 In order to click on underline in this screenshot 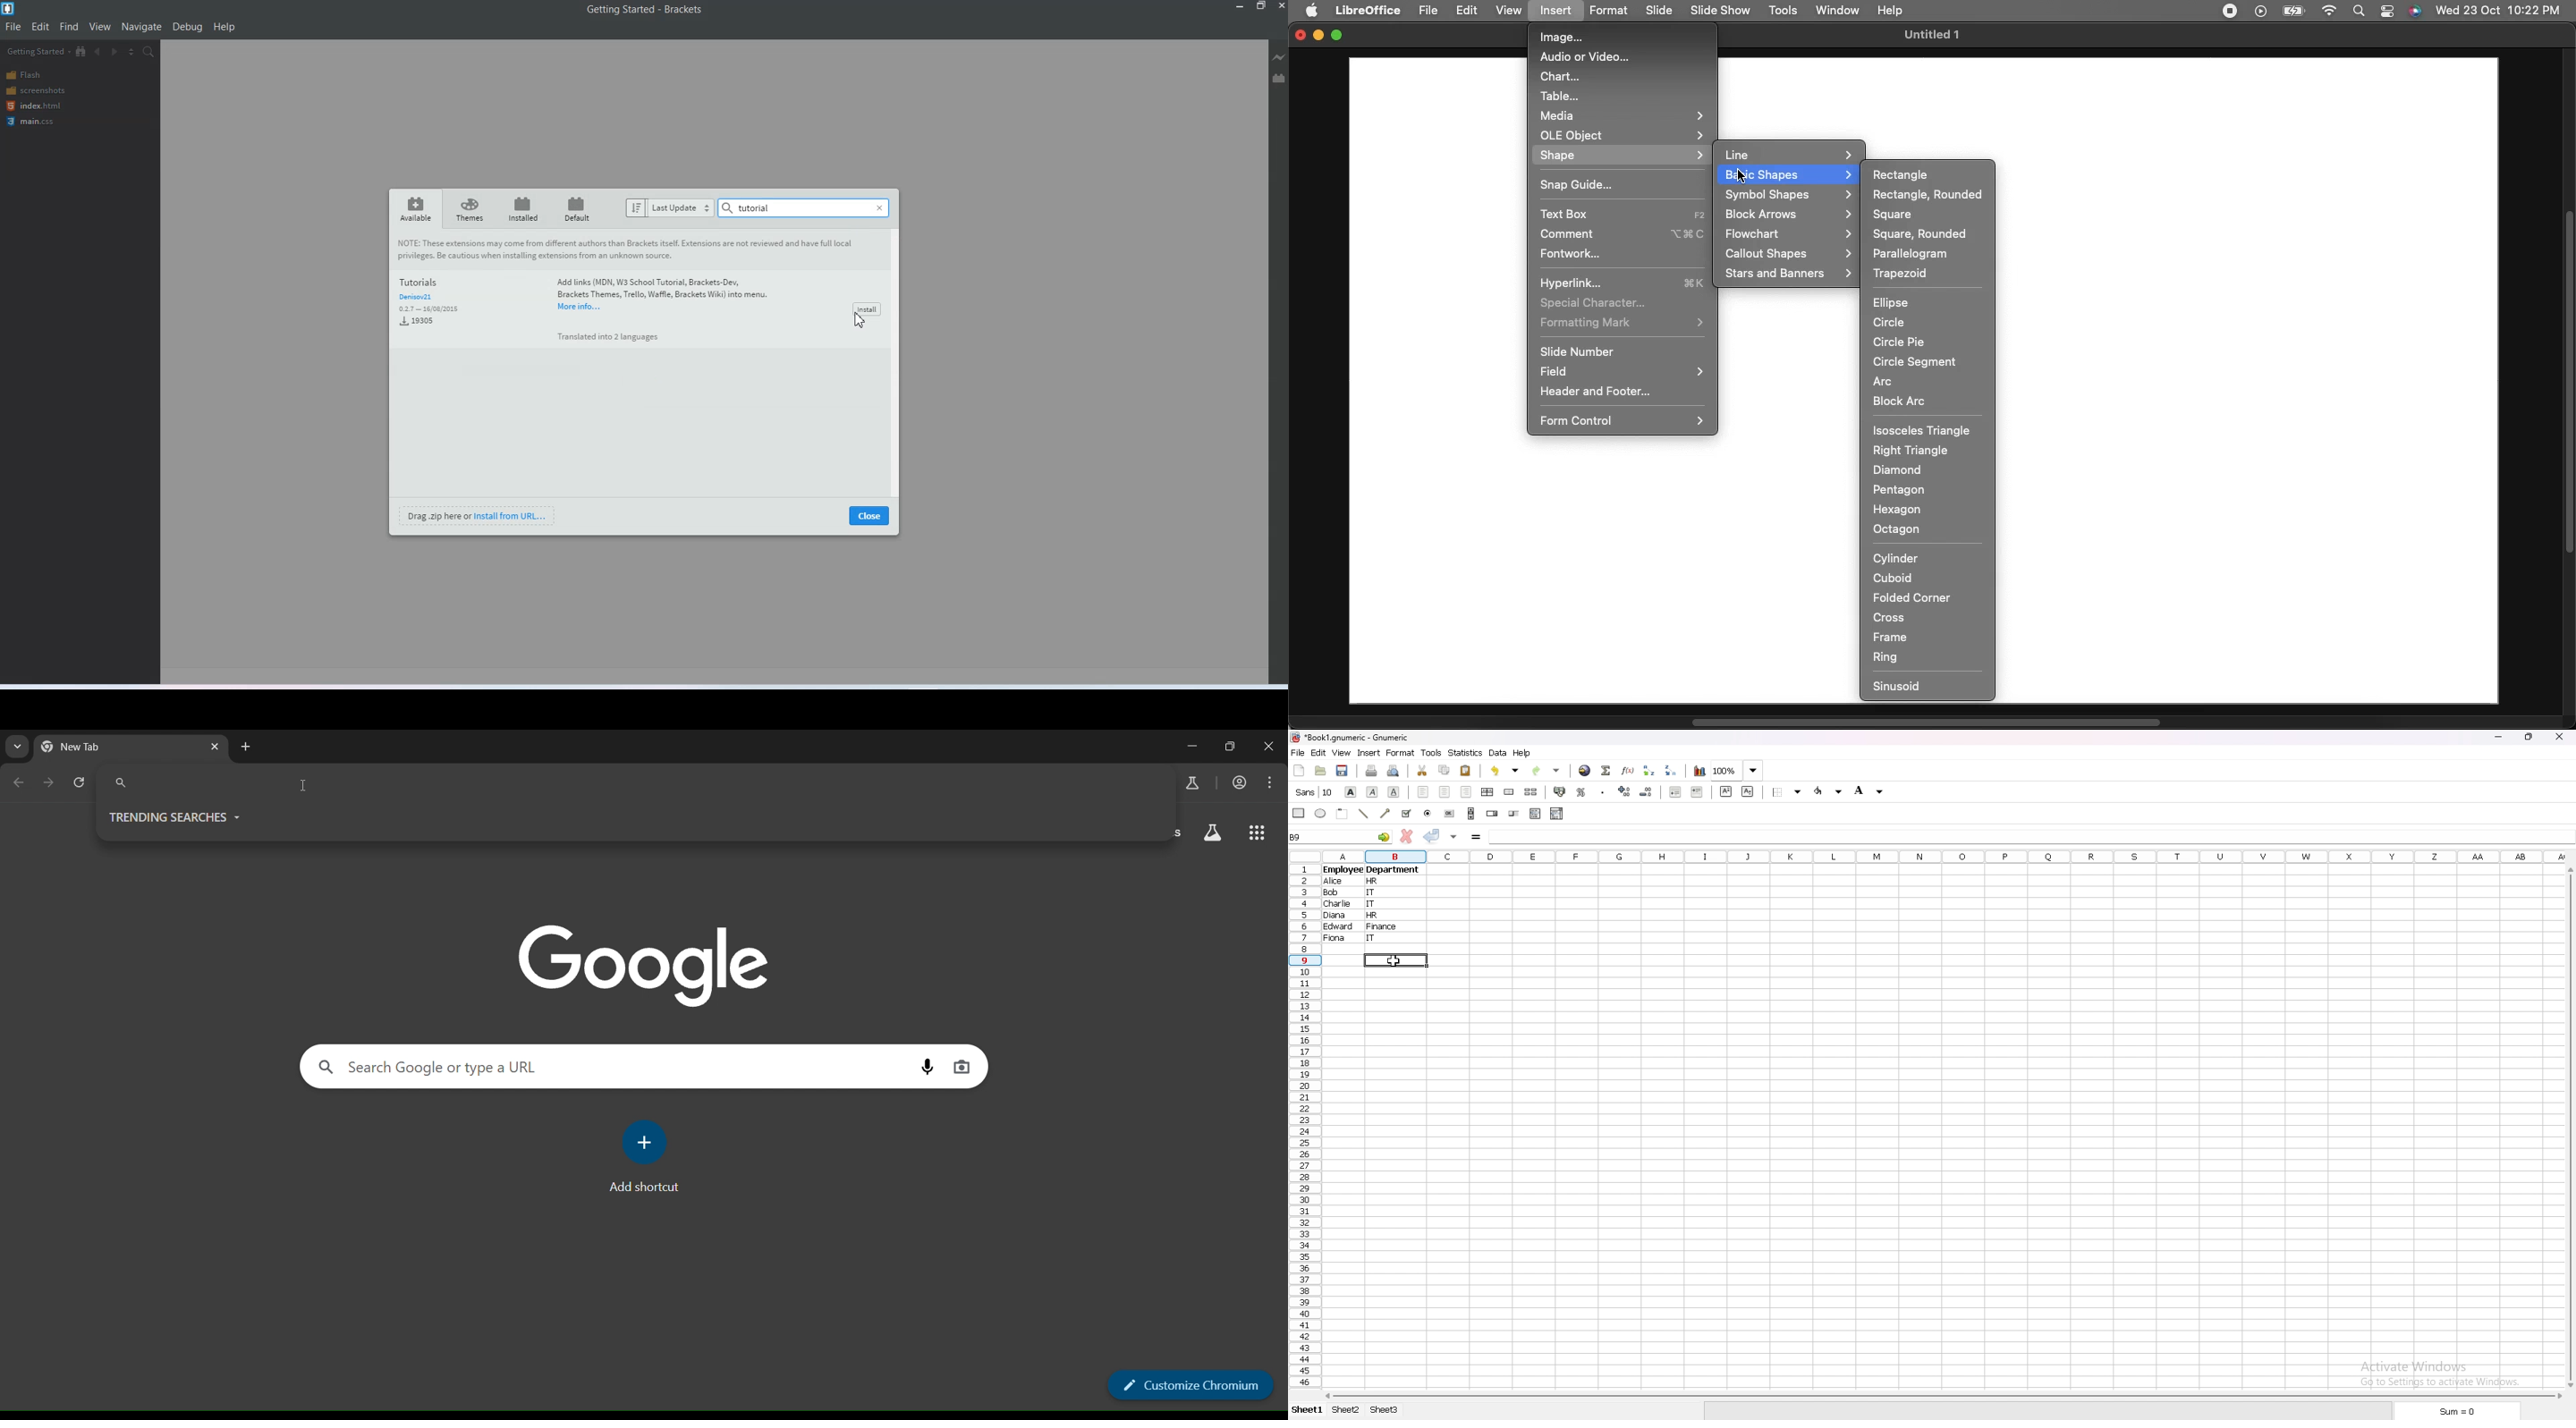, I will do `click(1394, 791)`.